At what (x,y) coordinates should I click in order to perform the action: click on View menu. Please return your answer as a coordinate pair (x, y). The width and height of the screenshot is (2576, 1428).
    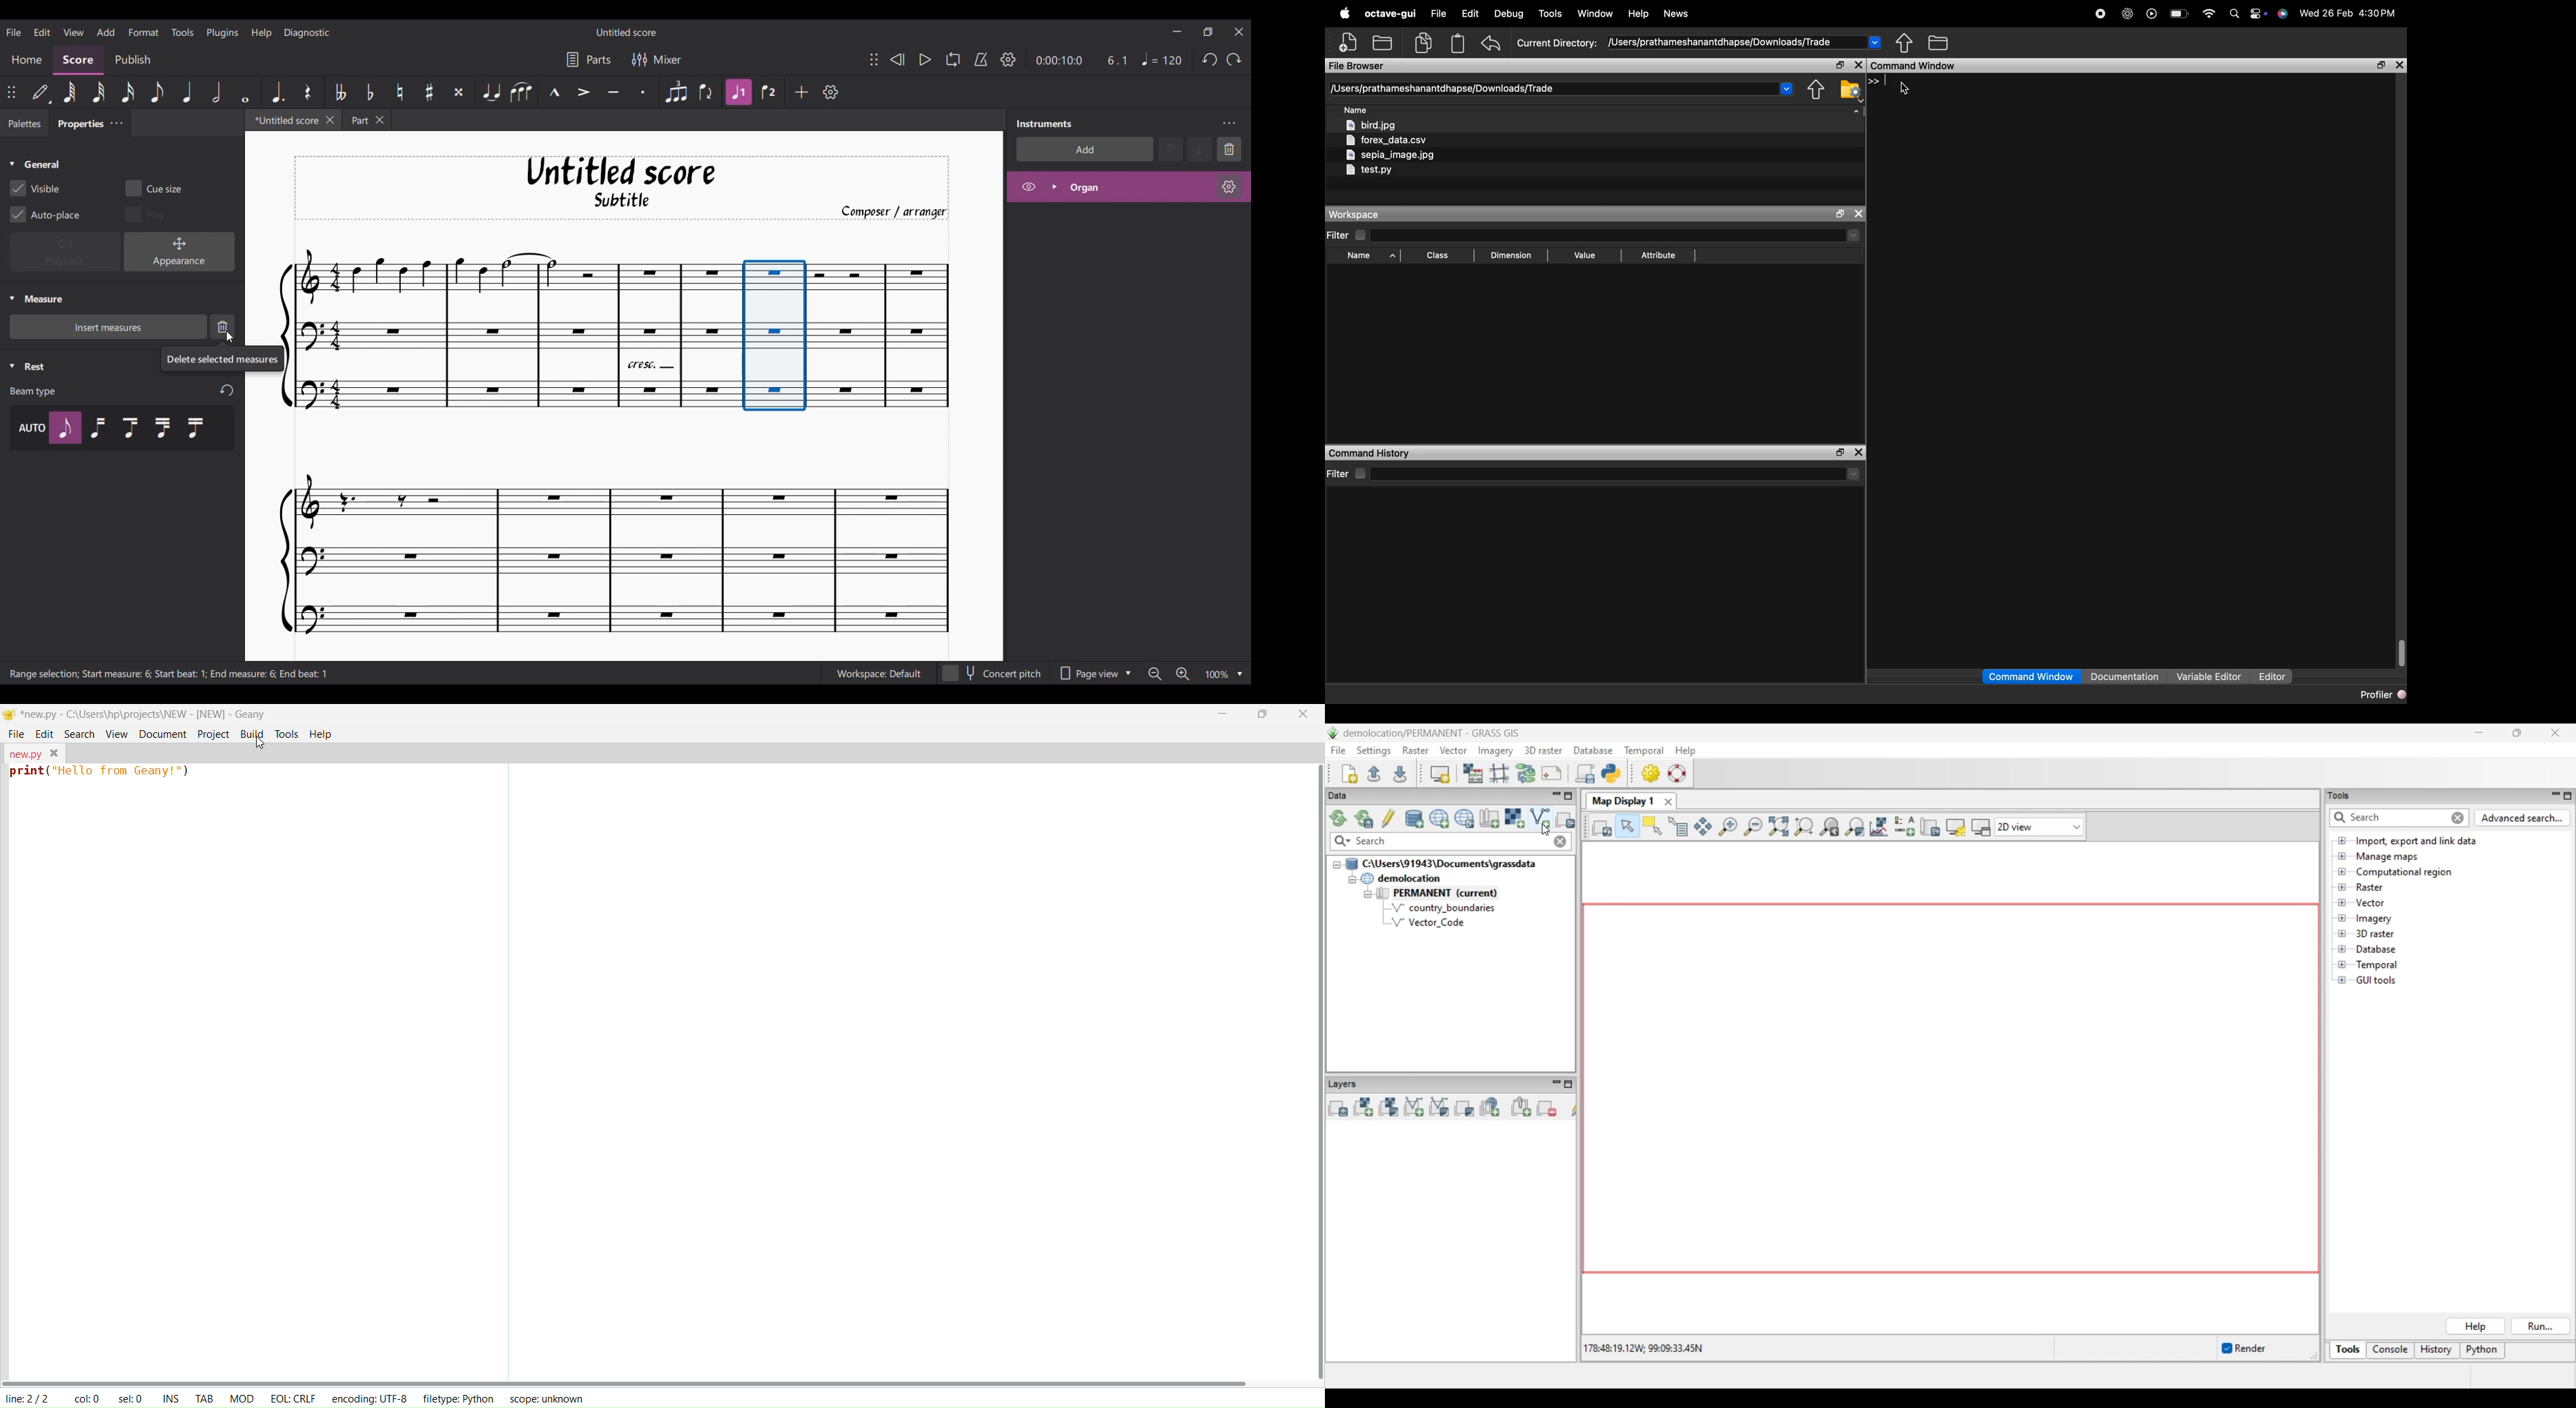
    Looking at the image, I should click on (74, 32).